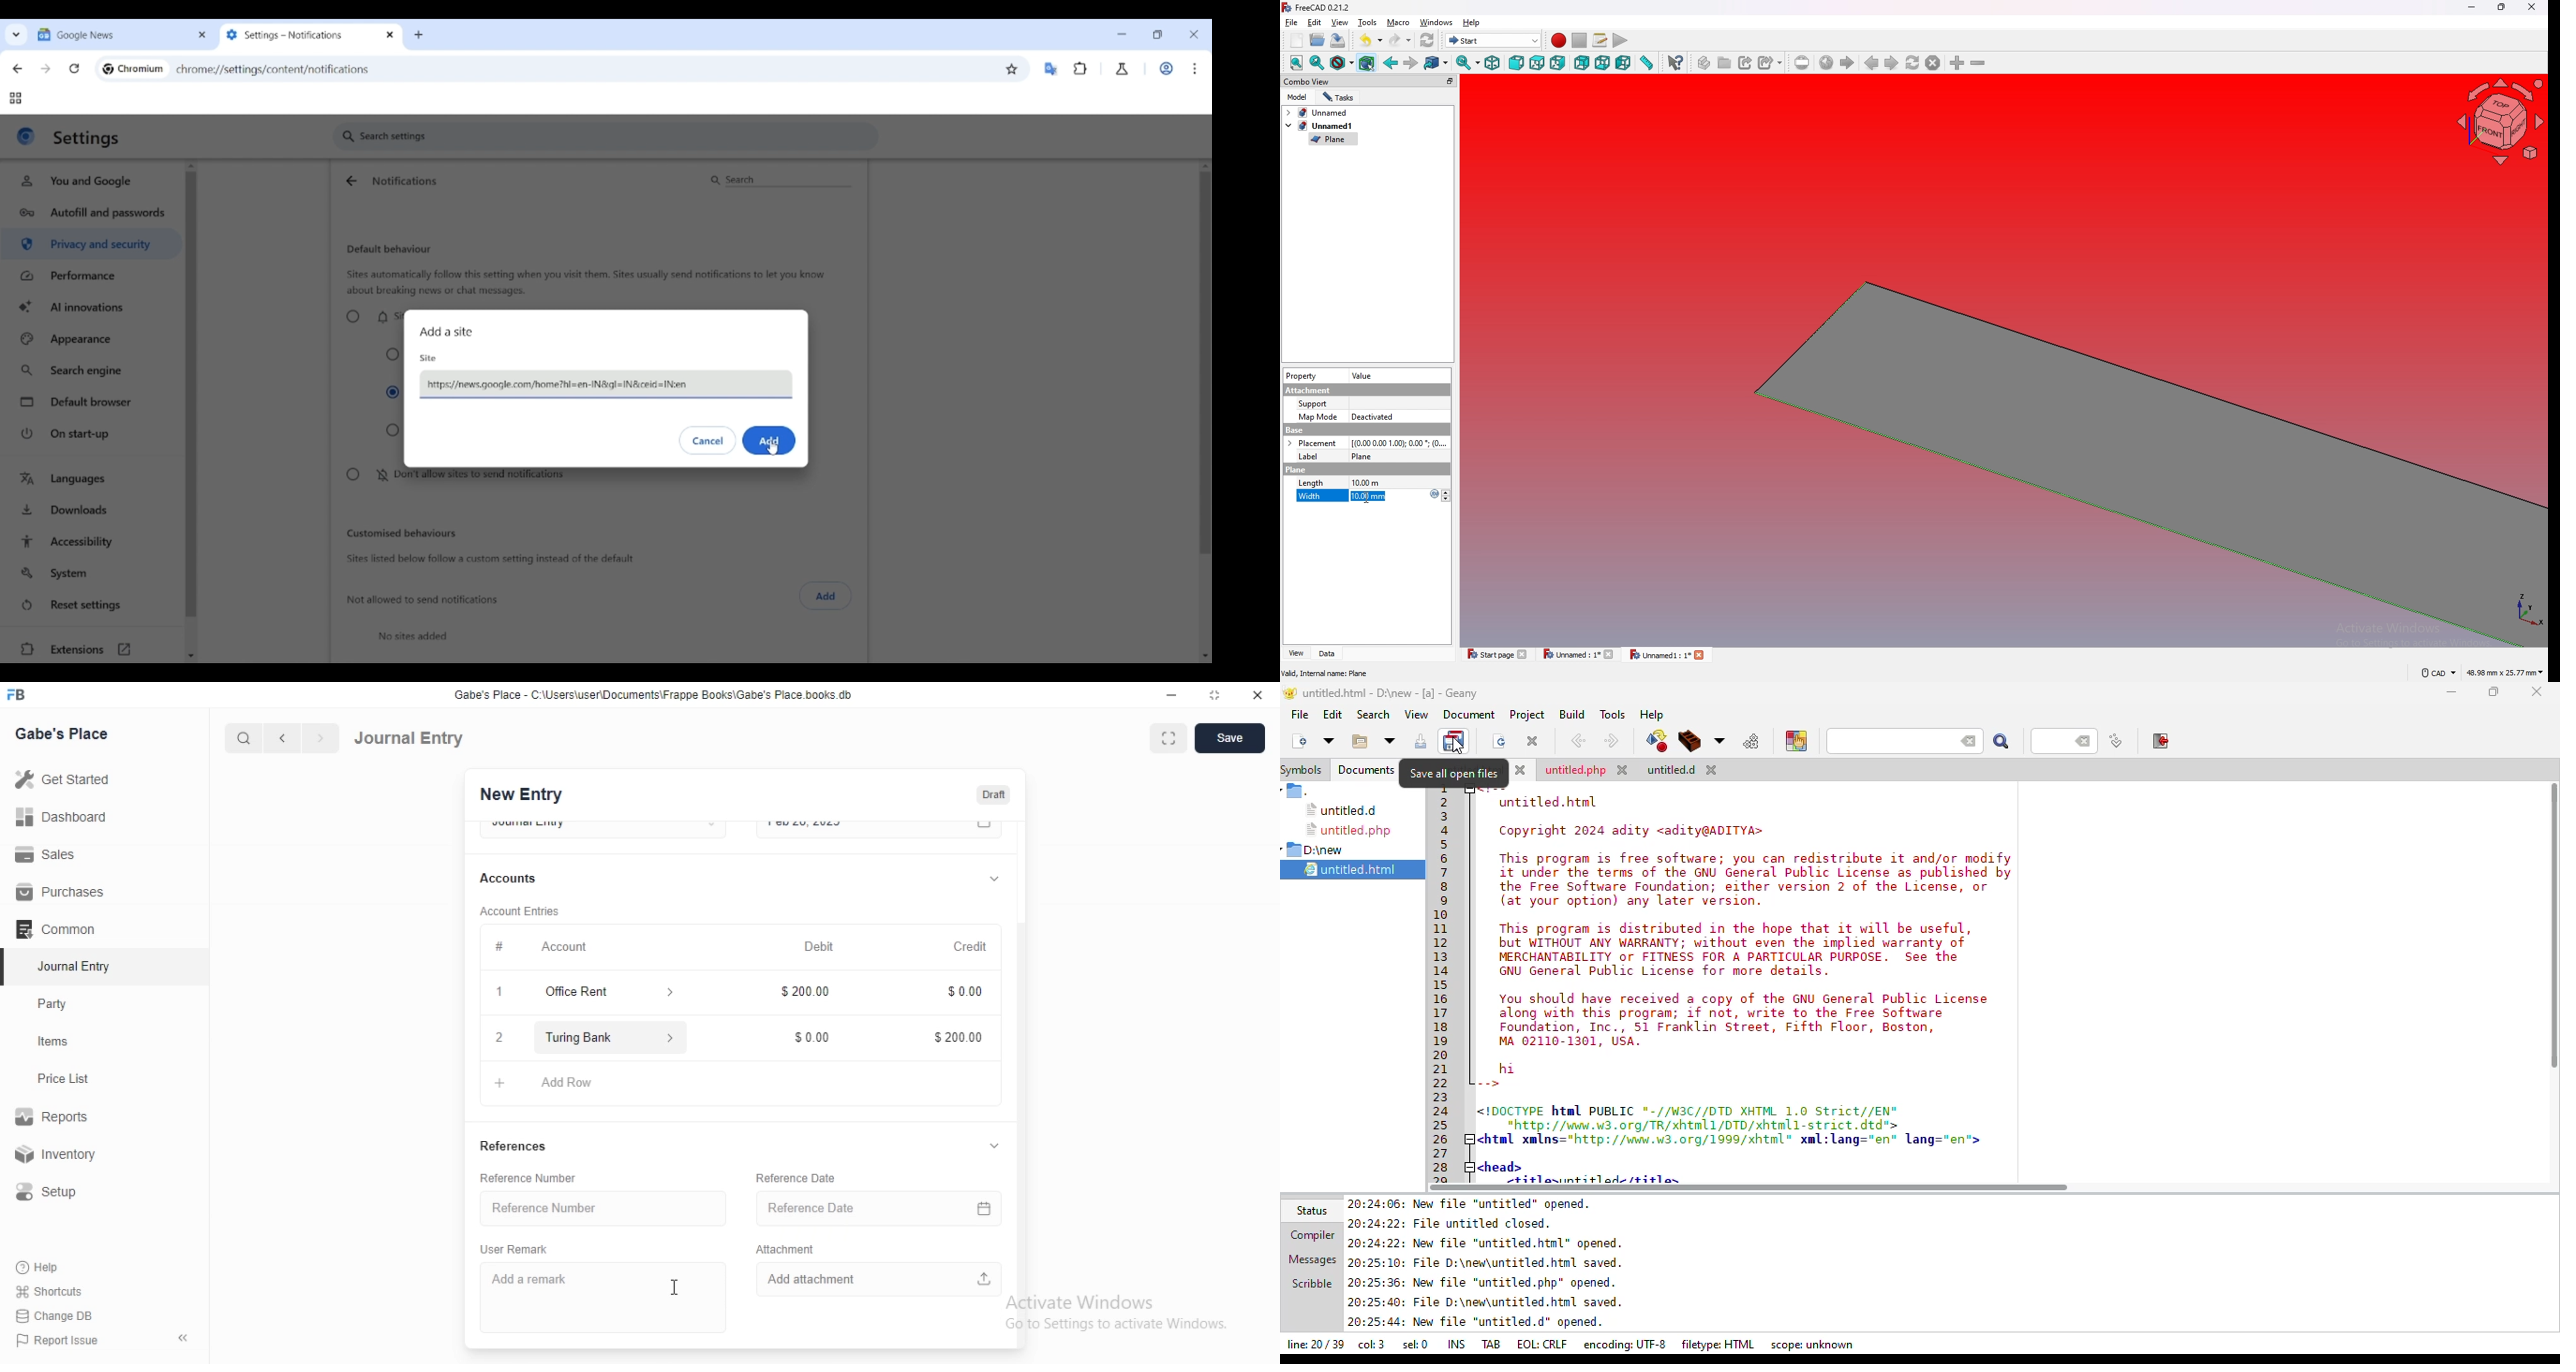 This screenshot has height=1372, width=2576. Describe the element at coordinates (957, 1039) in the screenshot. I see `$200.00` at that location.